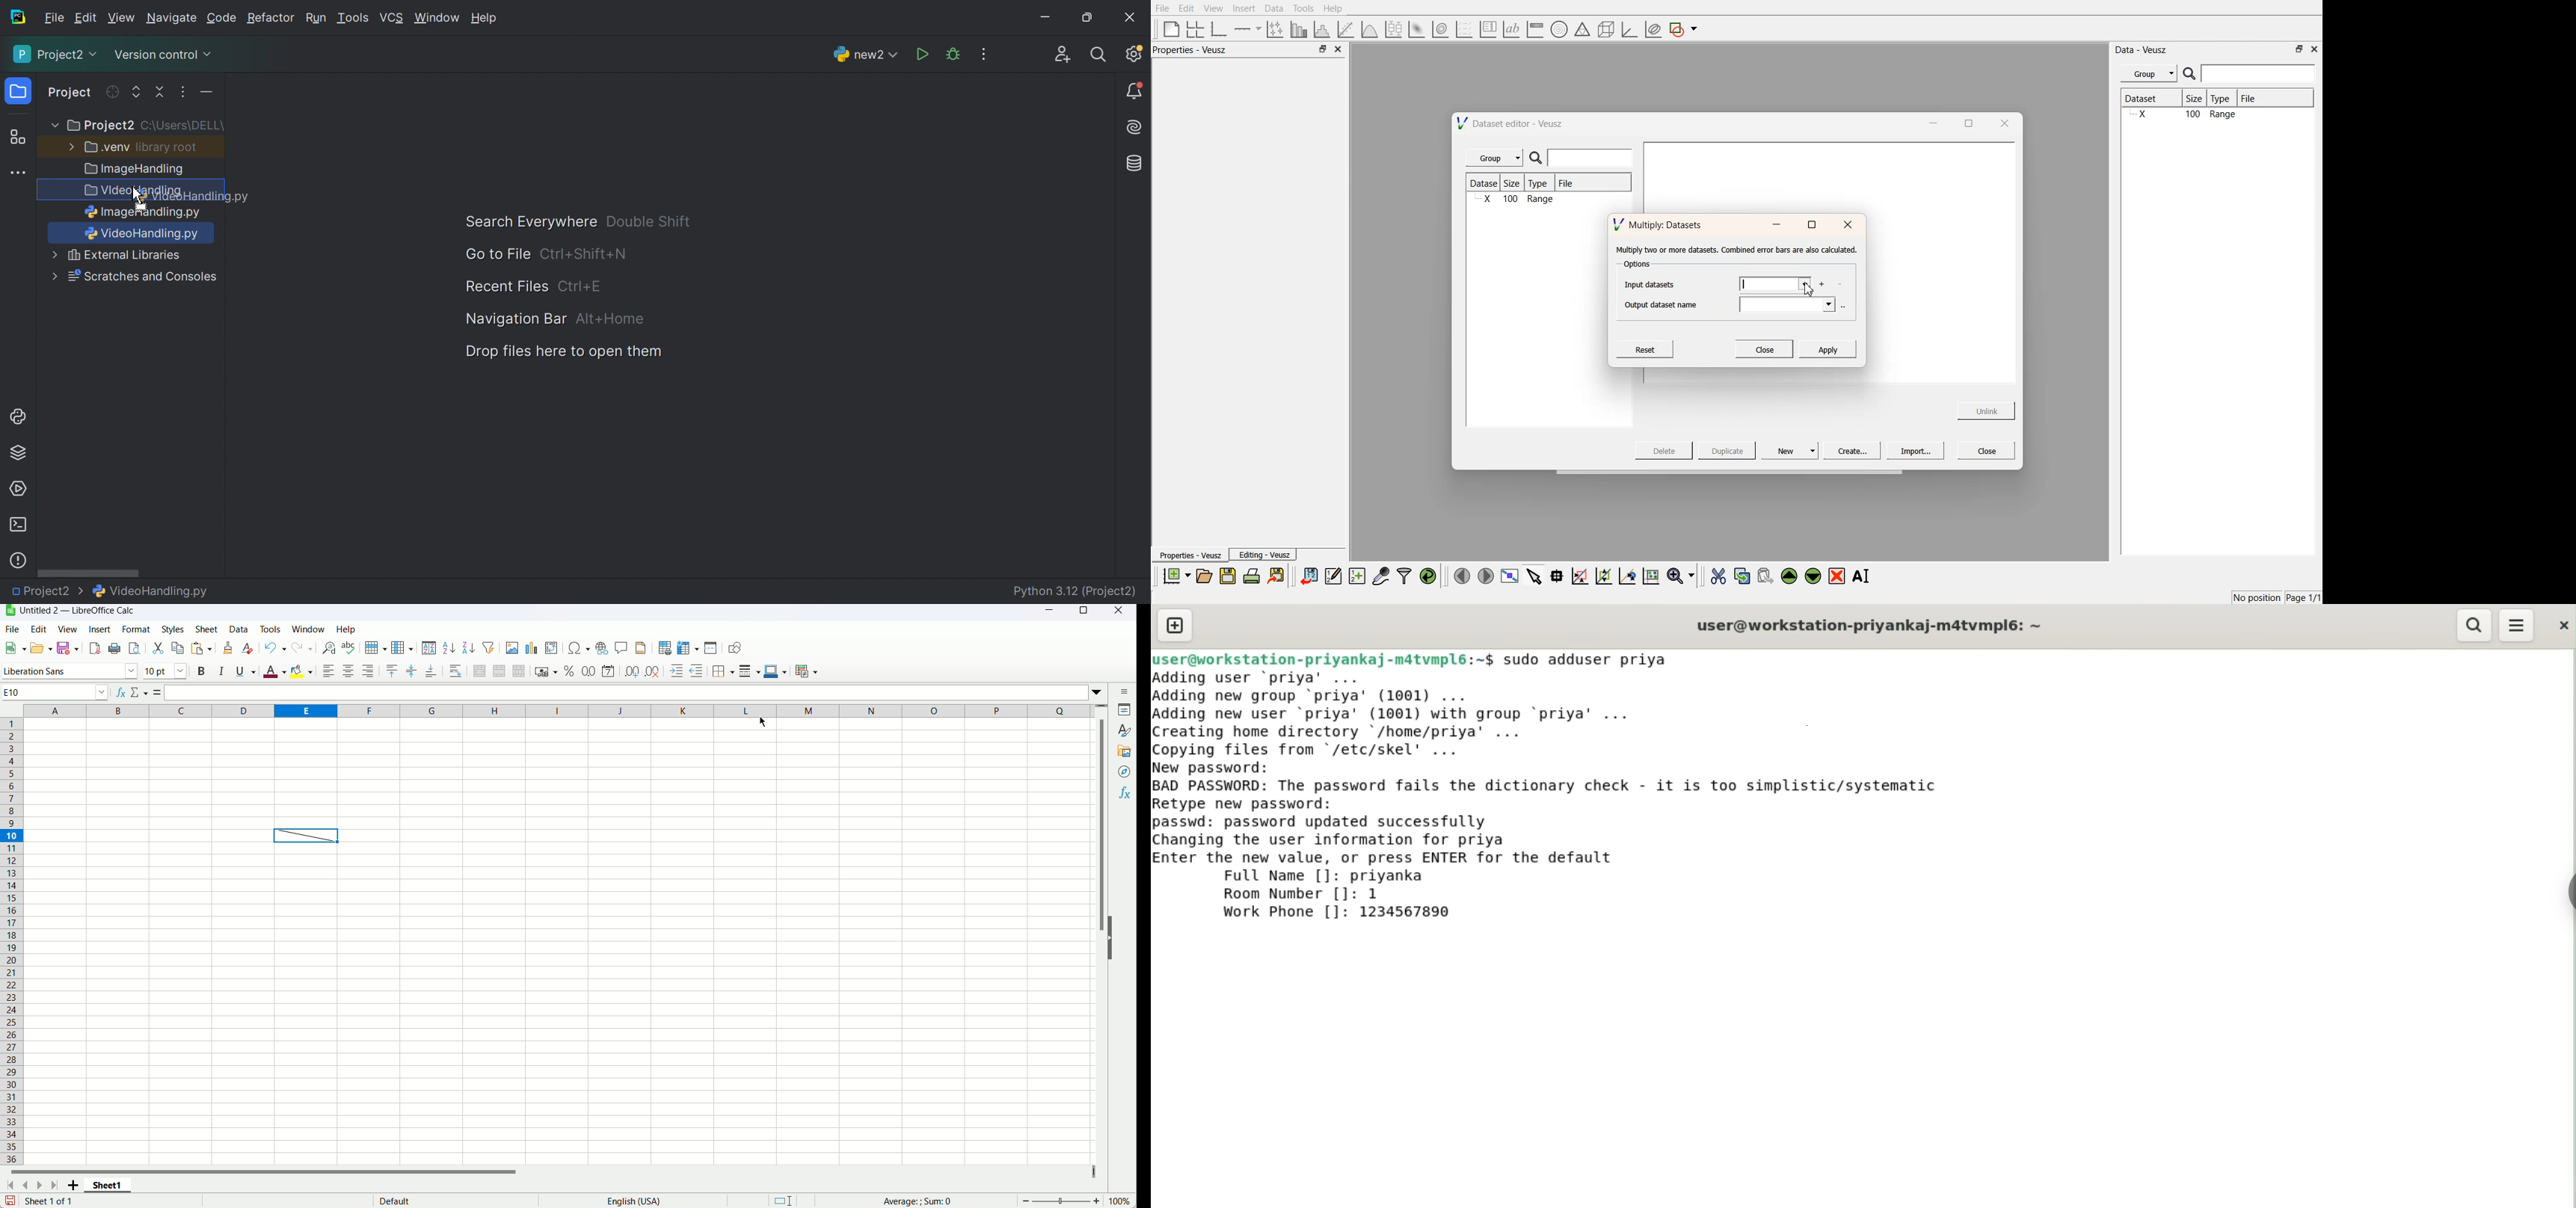  Describe the element at coordinates (695, 671) in the screenshot. I see `Decrease indent` at that location.